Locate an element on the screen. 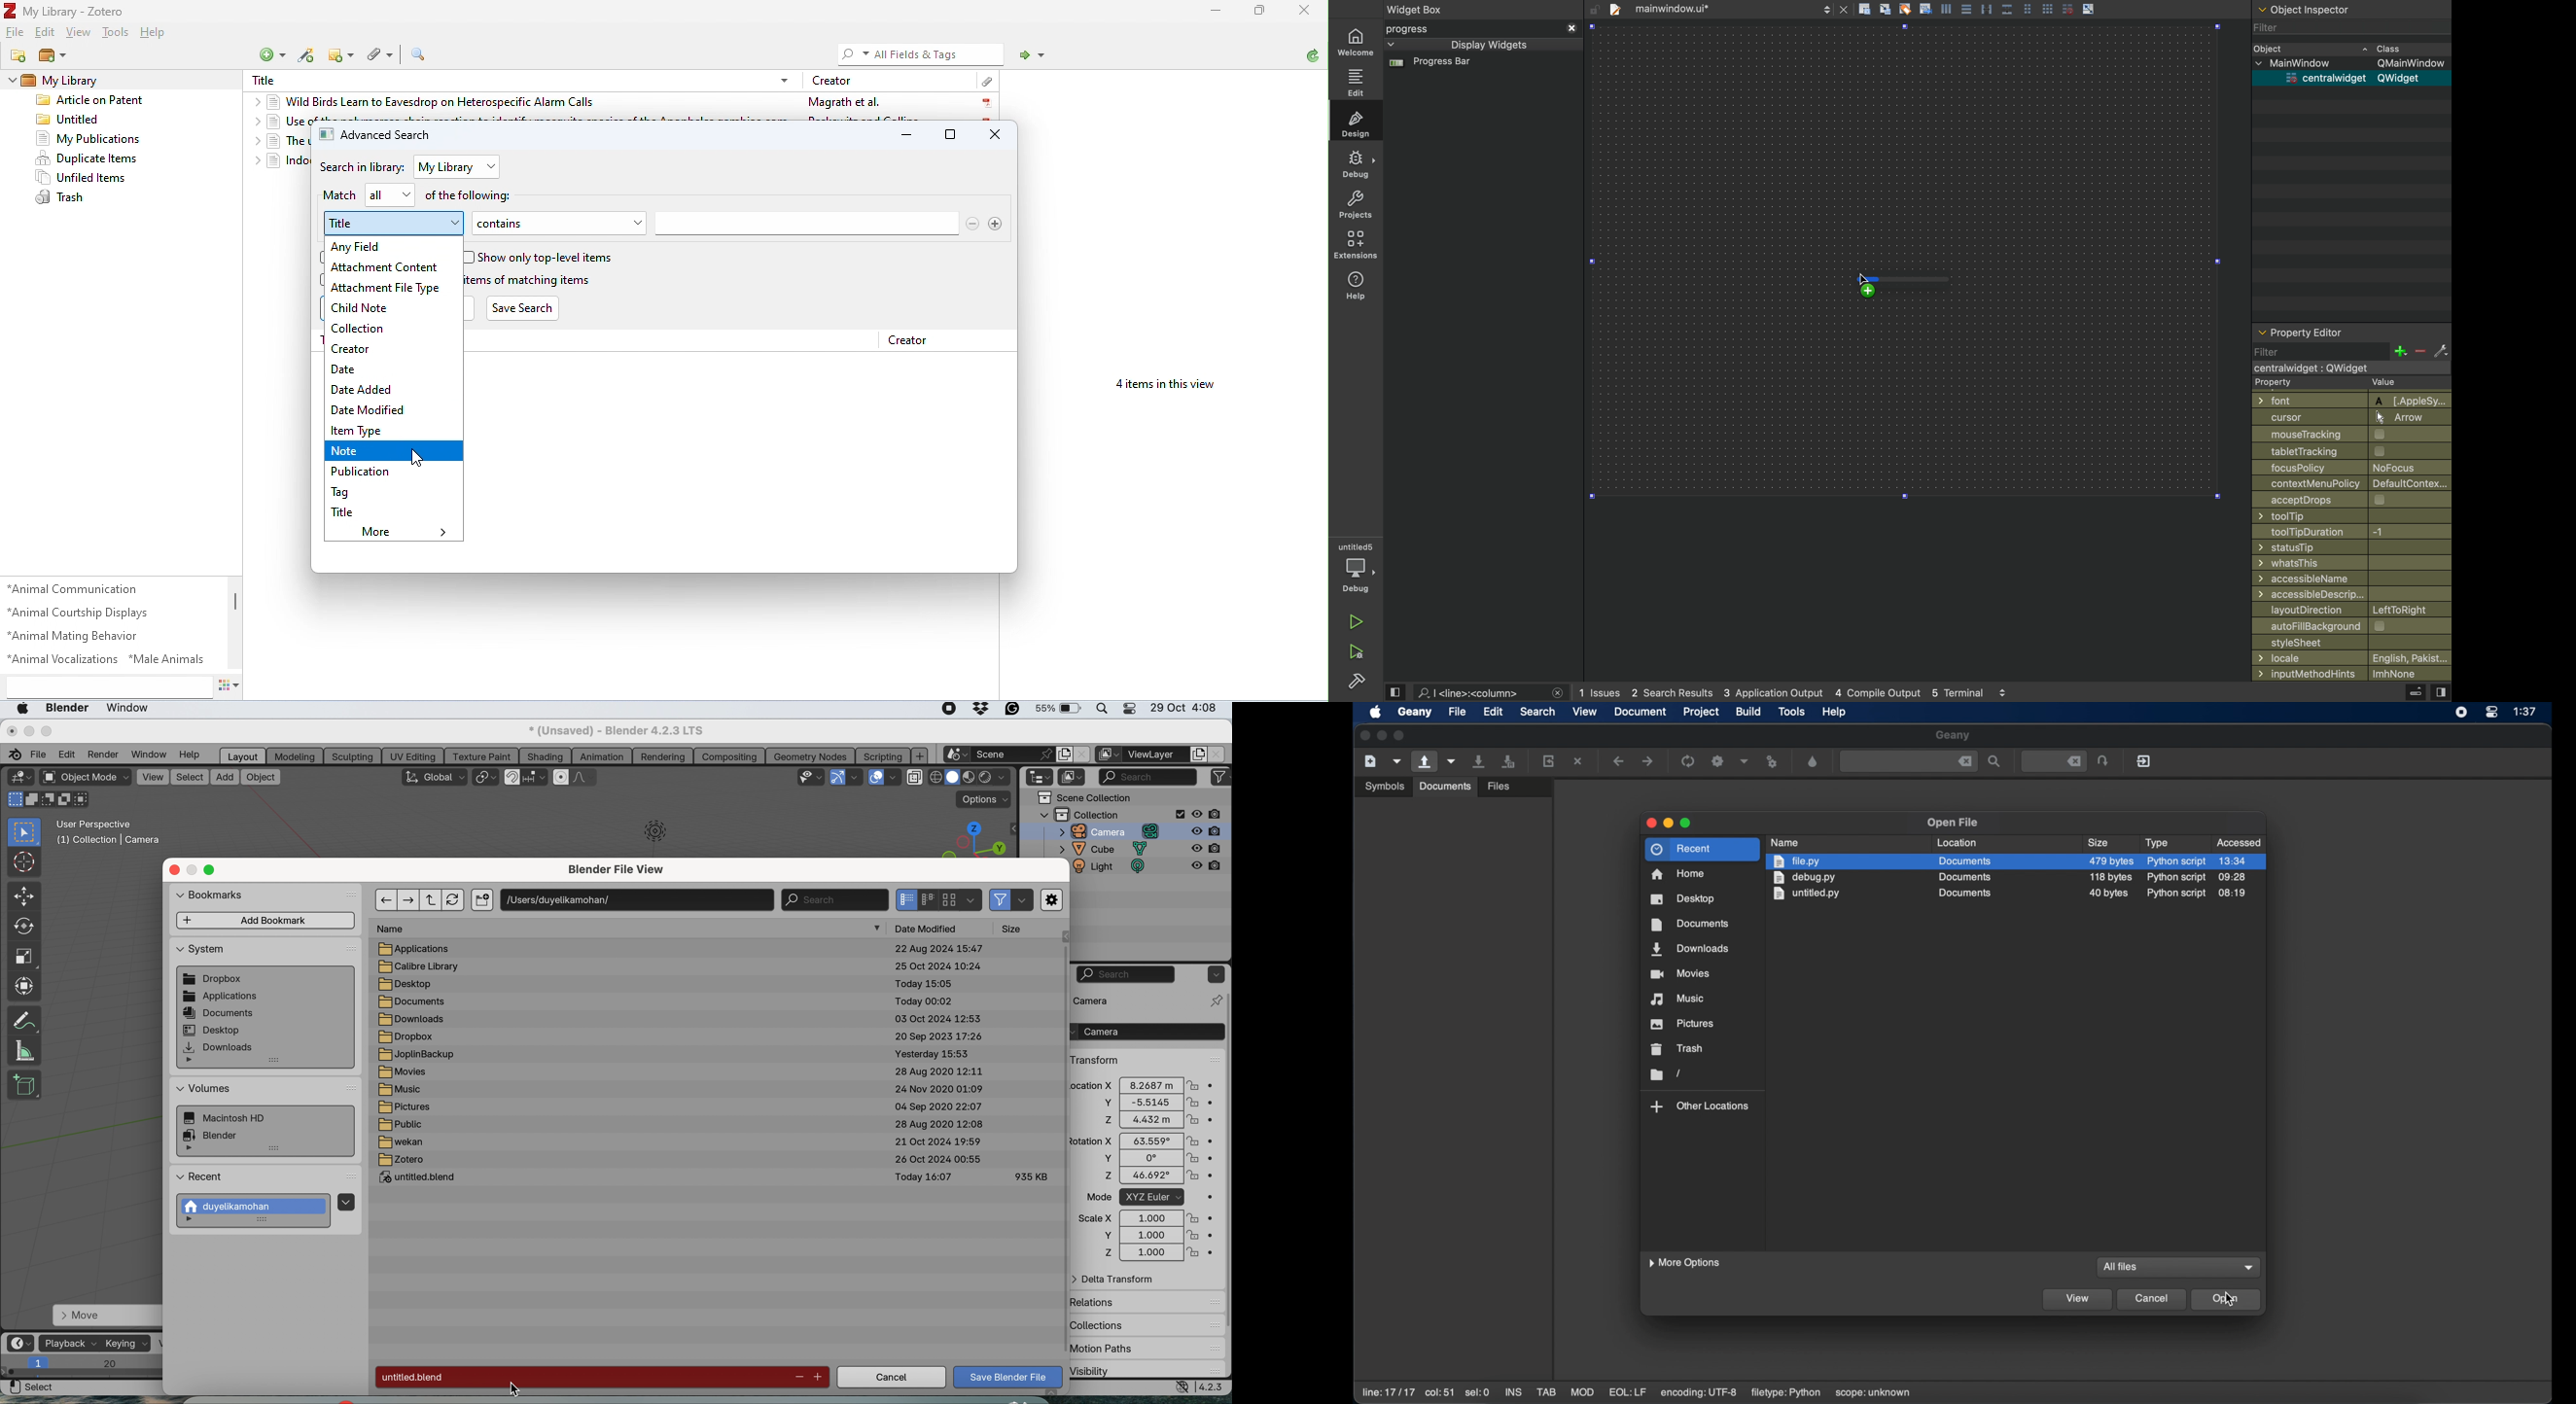 The width and height of the screenshot is (2576, 1428). scale is located at coordinates (22, 955).